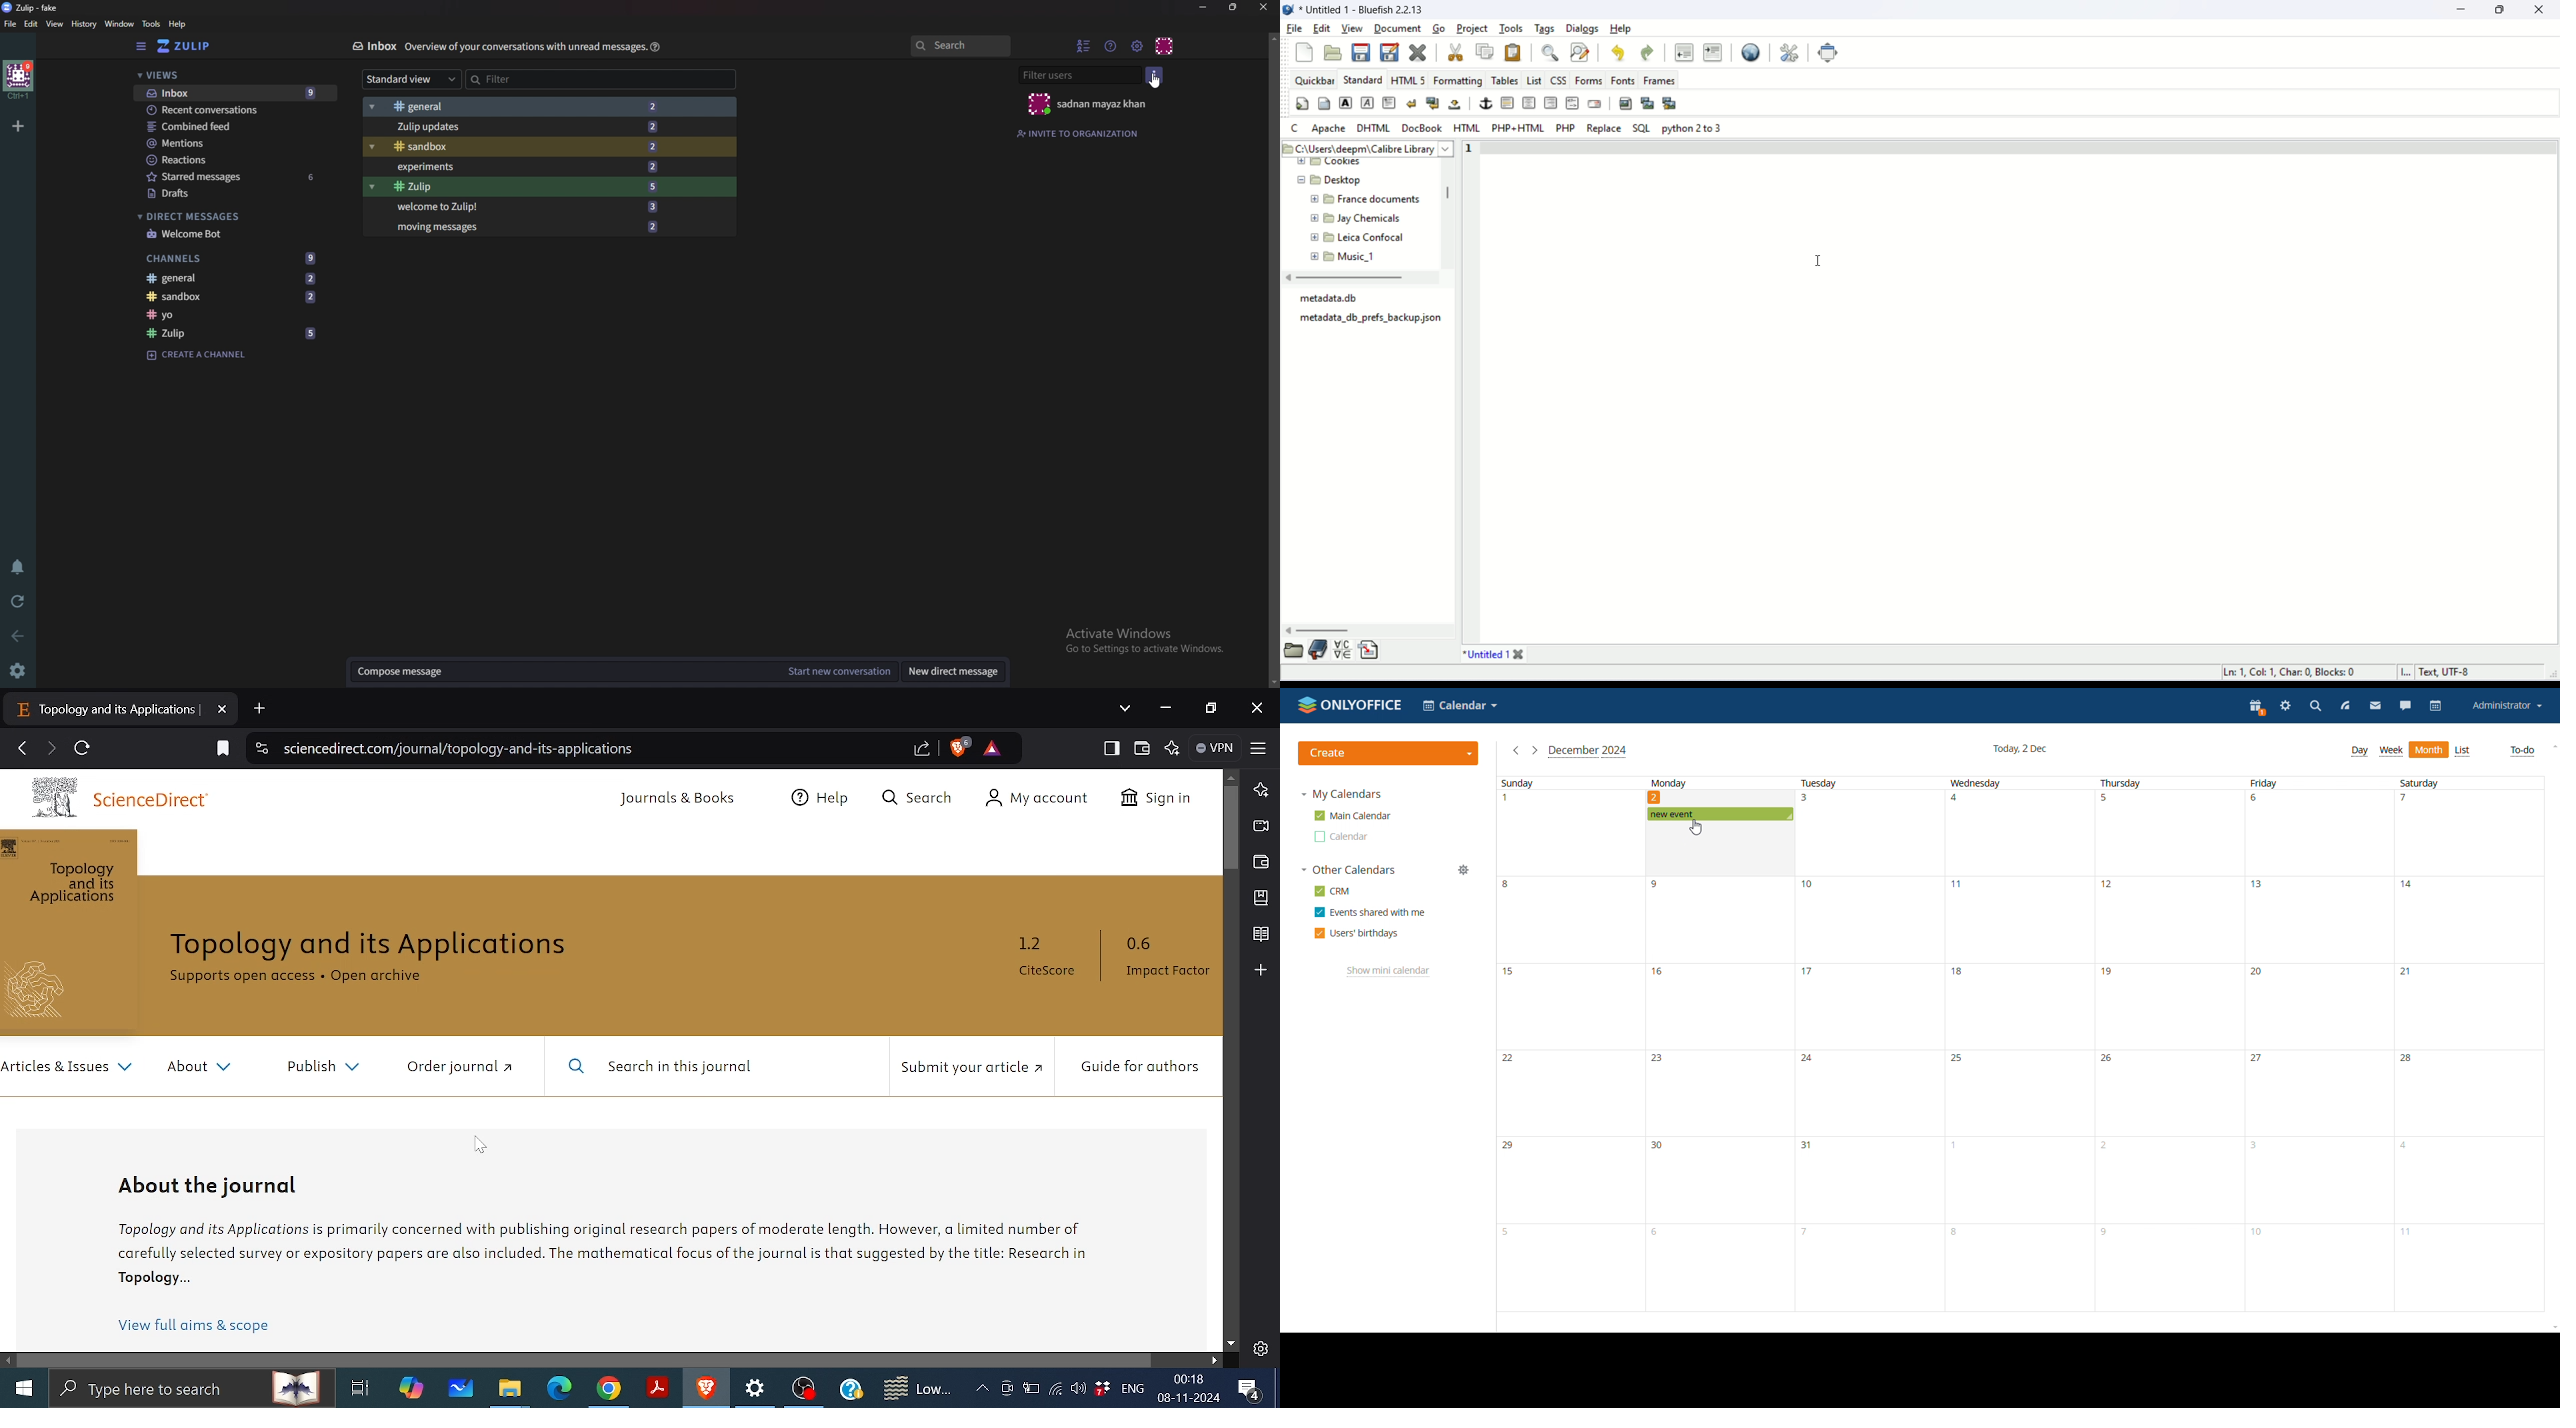 This screenshot has height=1428, width=2576. I want to click on line number, so click(1470, 393).